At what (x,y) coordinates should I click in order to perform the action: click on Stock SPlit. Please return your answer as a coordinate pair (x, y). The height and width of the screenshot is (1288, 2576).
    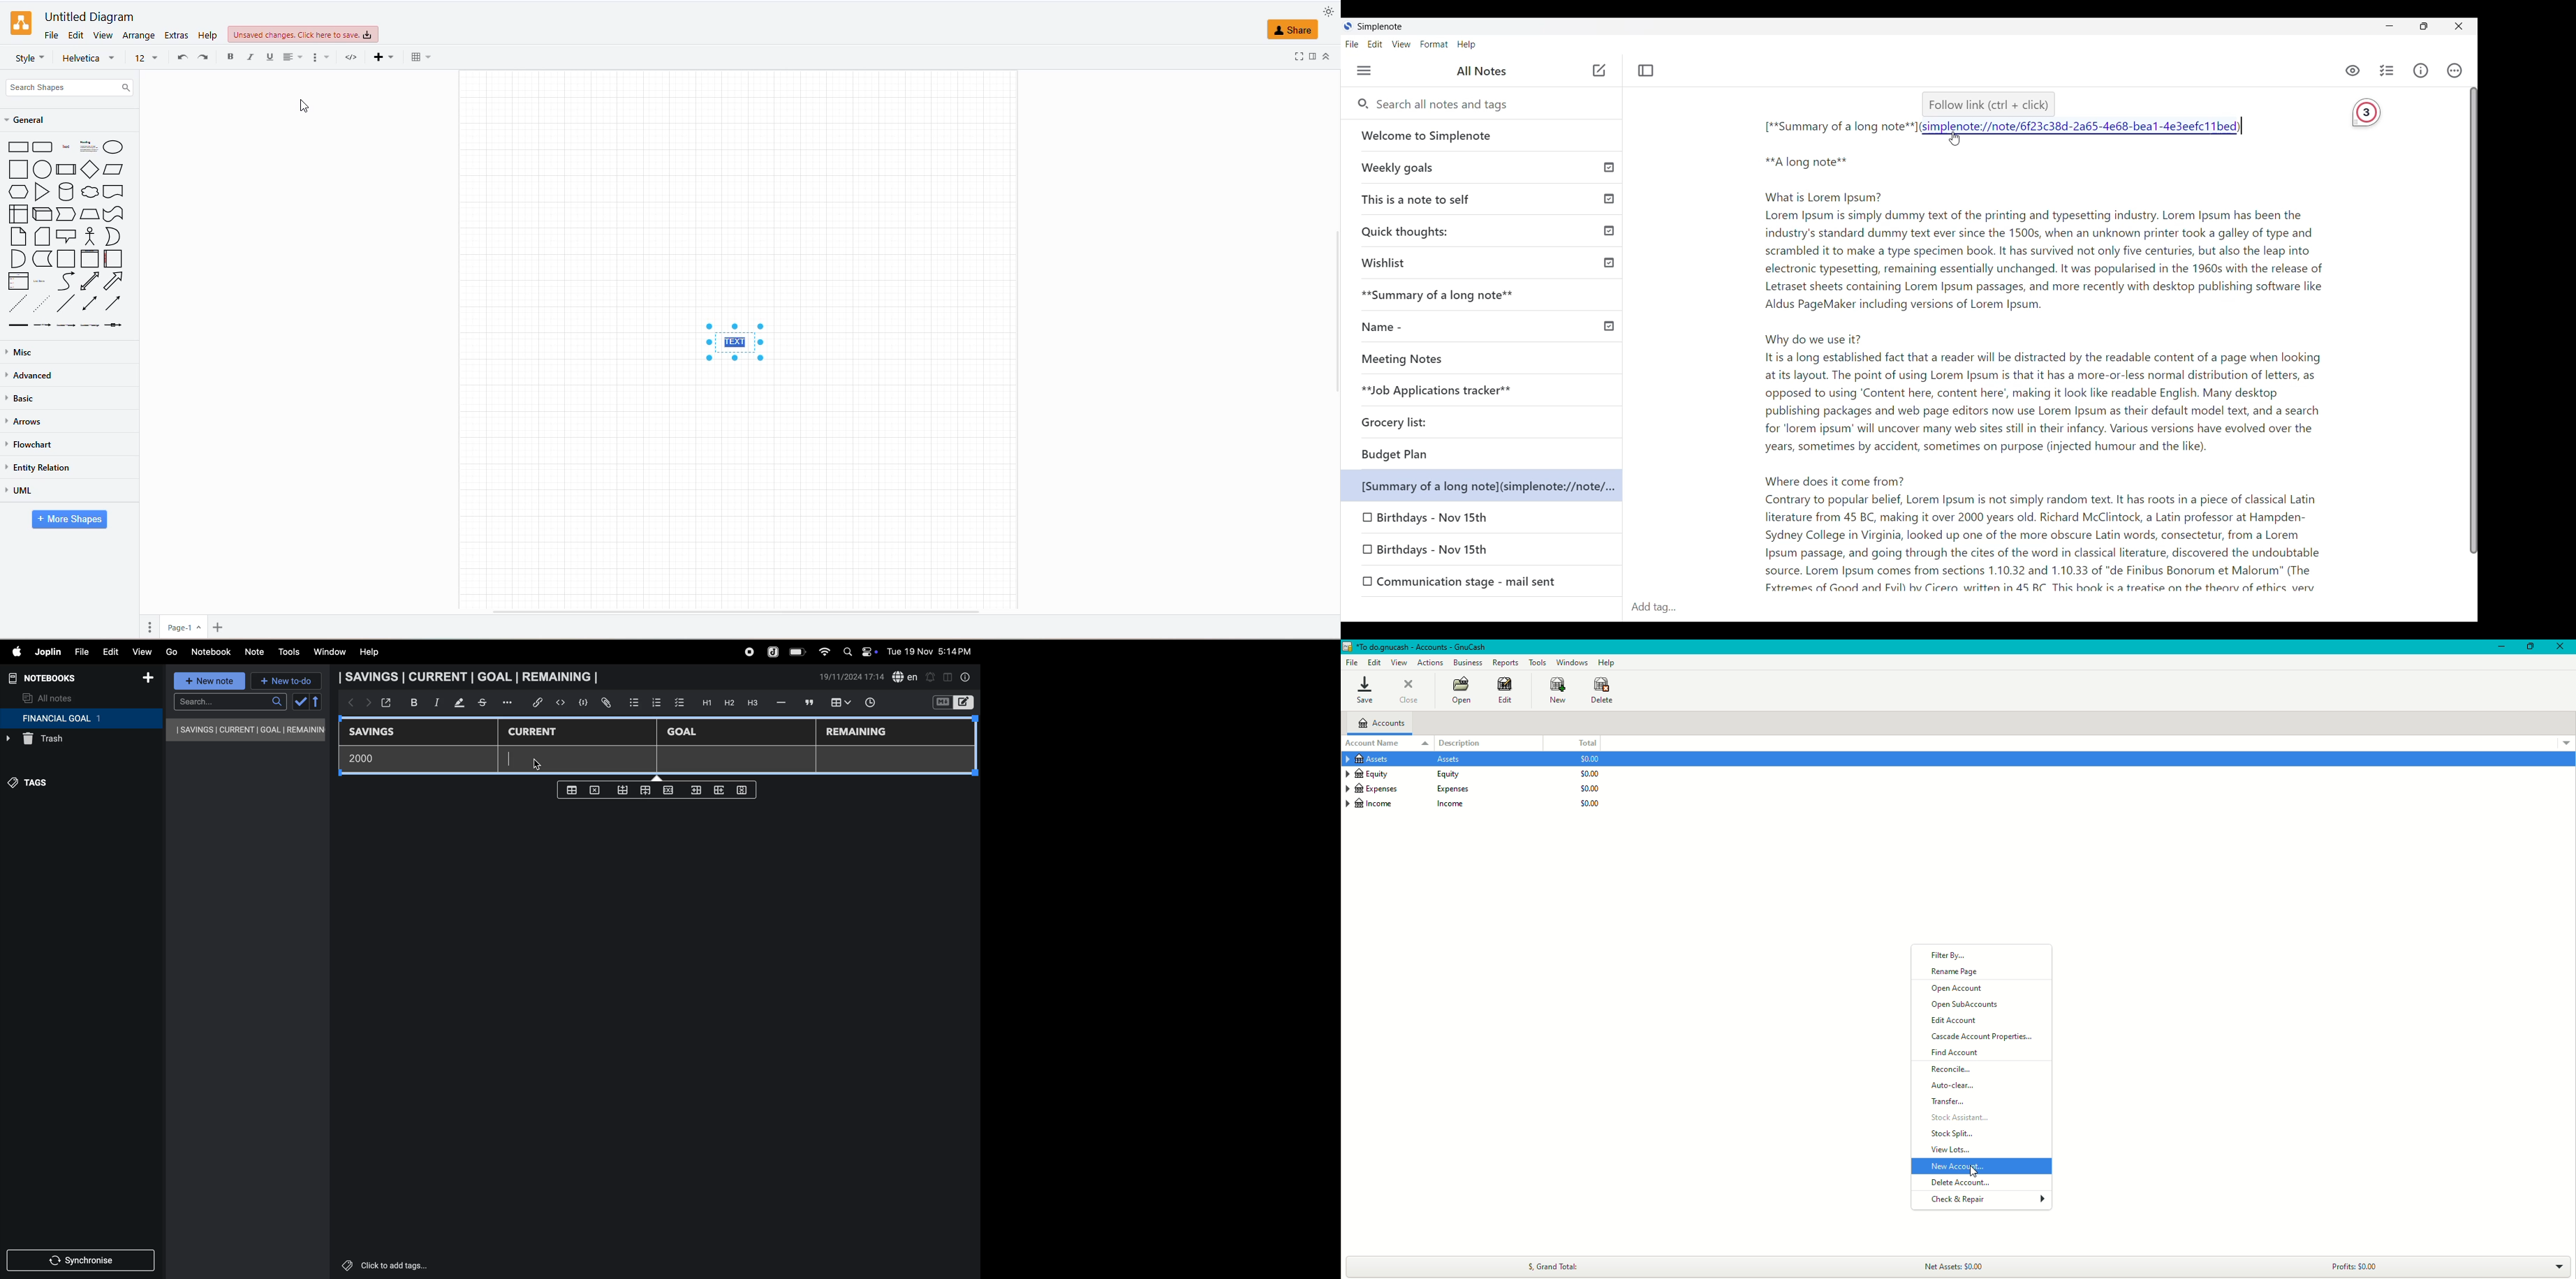
    Looking at the image, I should click on (1951, 1135).